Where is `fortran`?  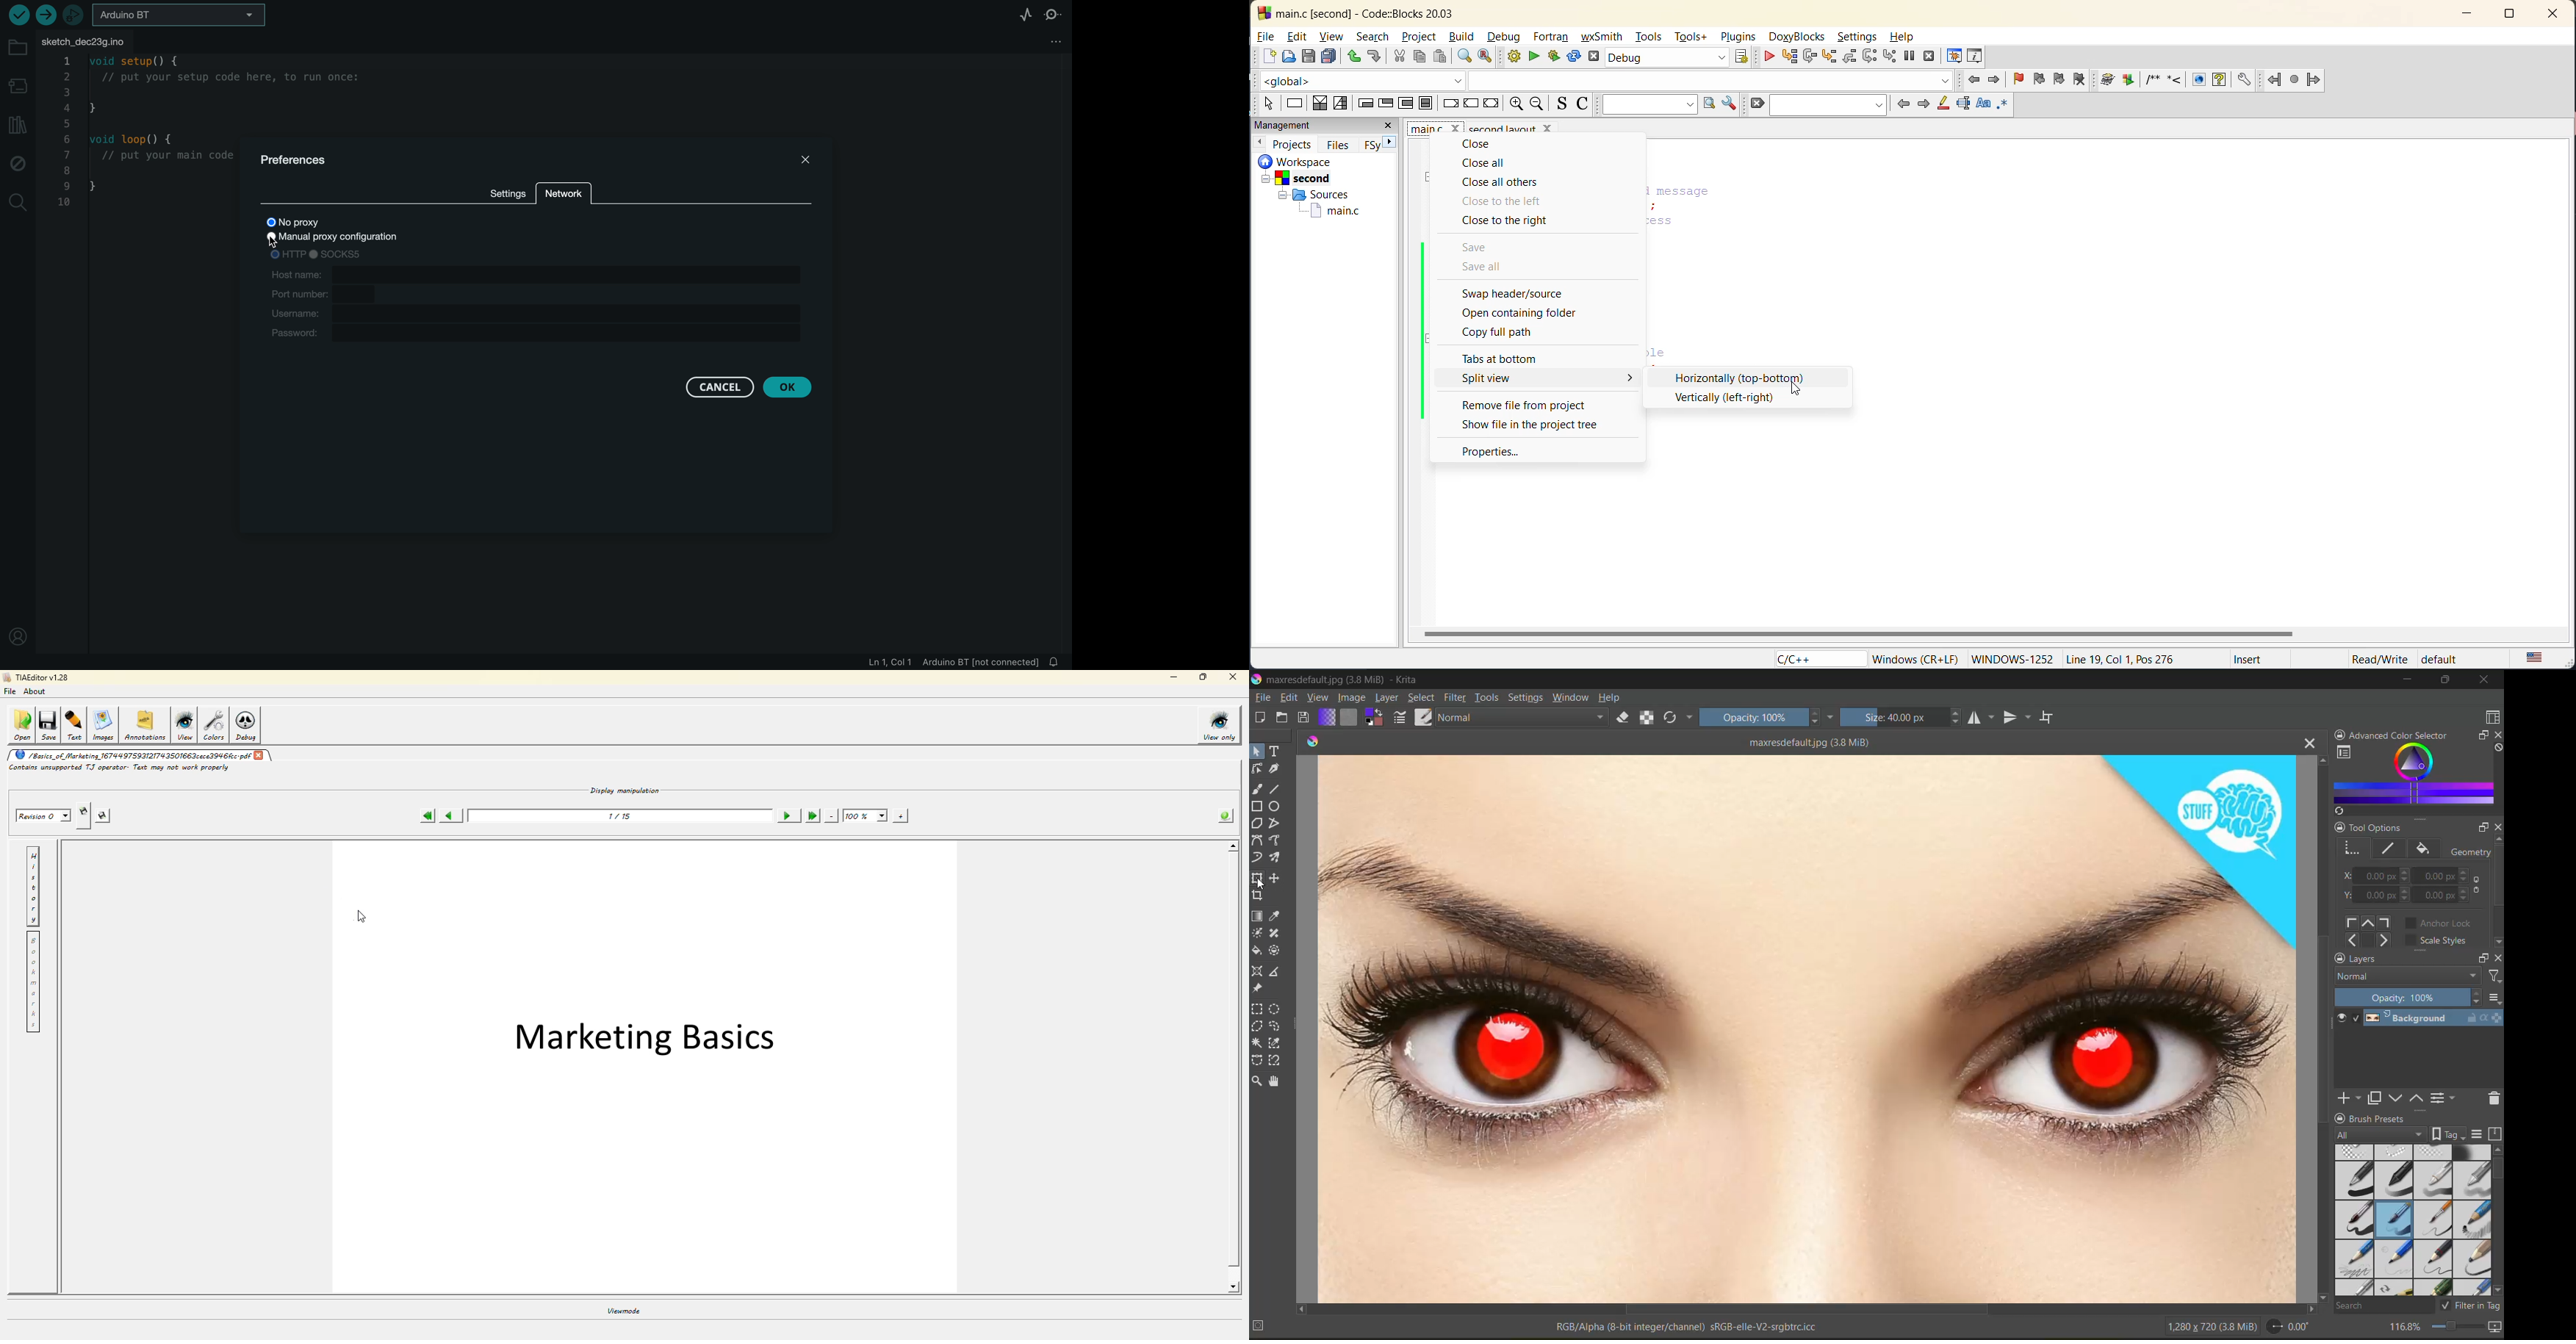 fortran is located at coordinates (1550, 37).